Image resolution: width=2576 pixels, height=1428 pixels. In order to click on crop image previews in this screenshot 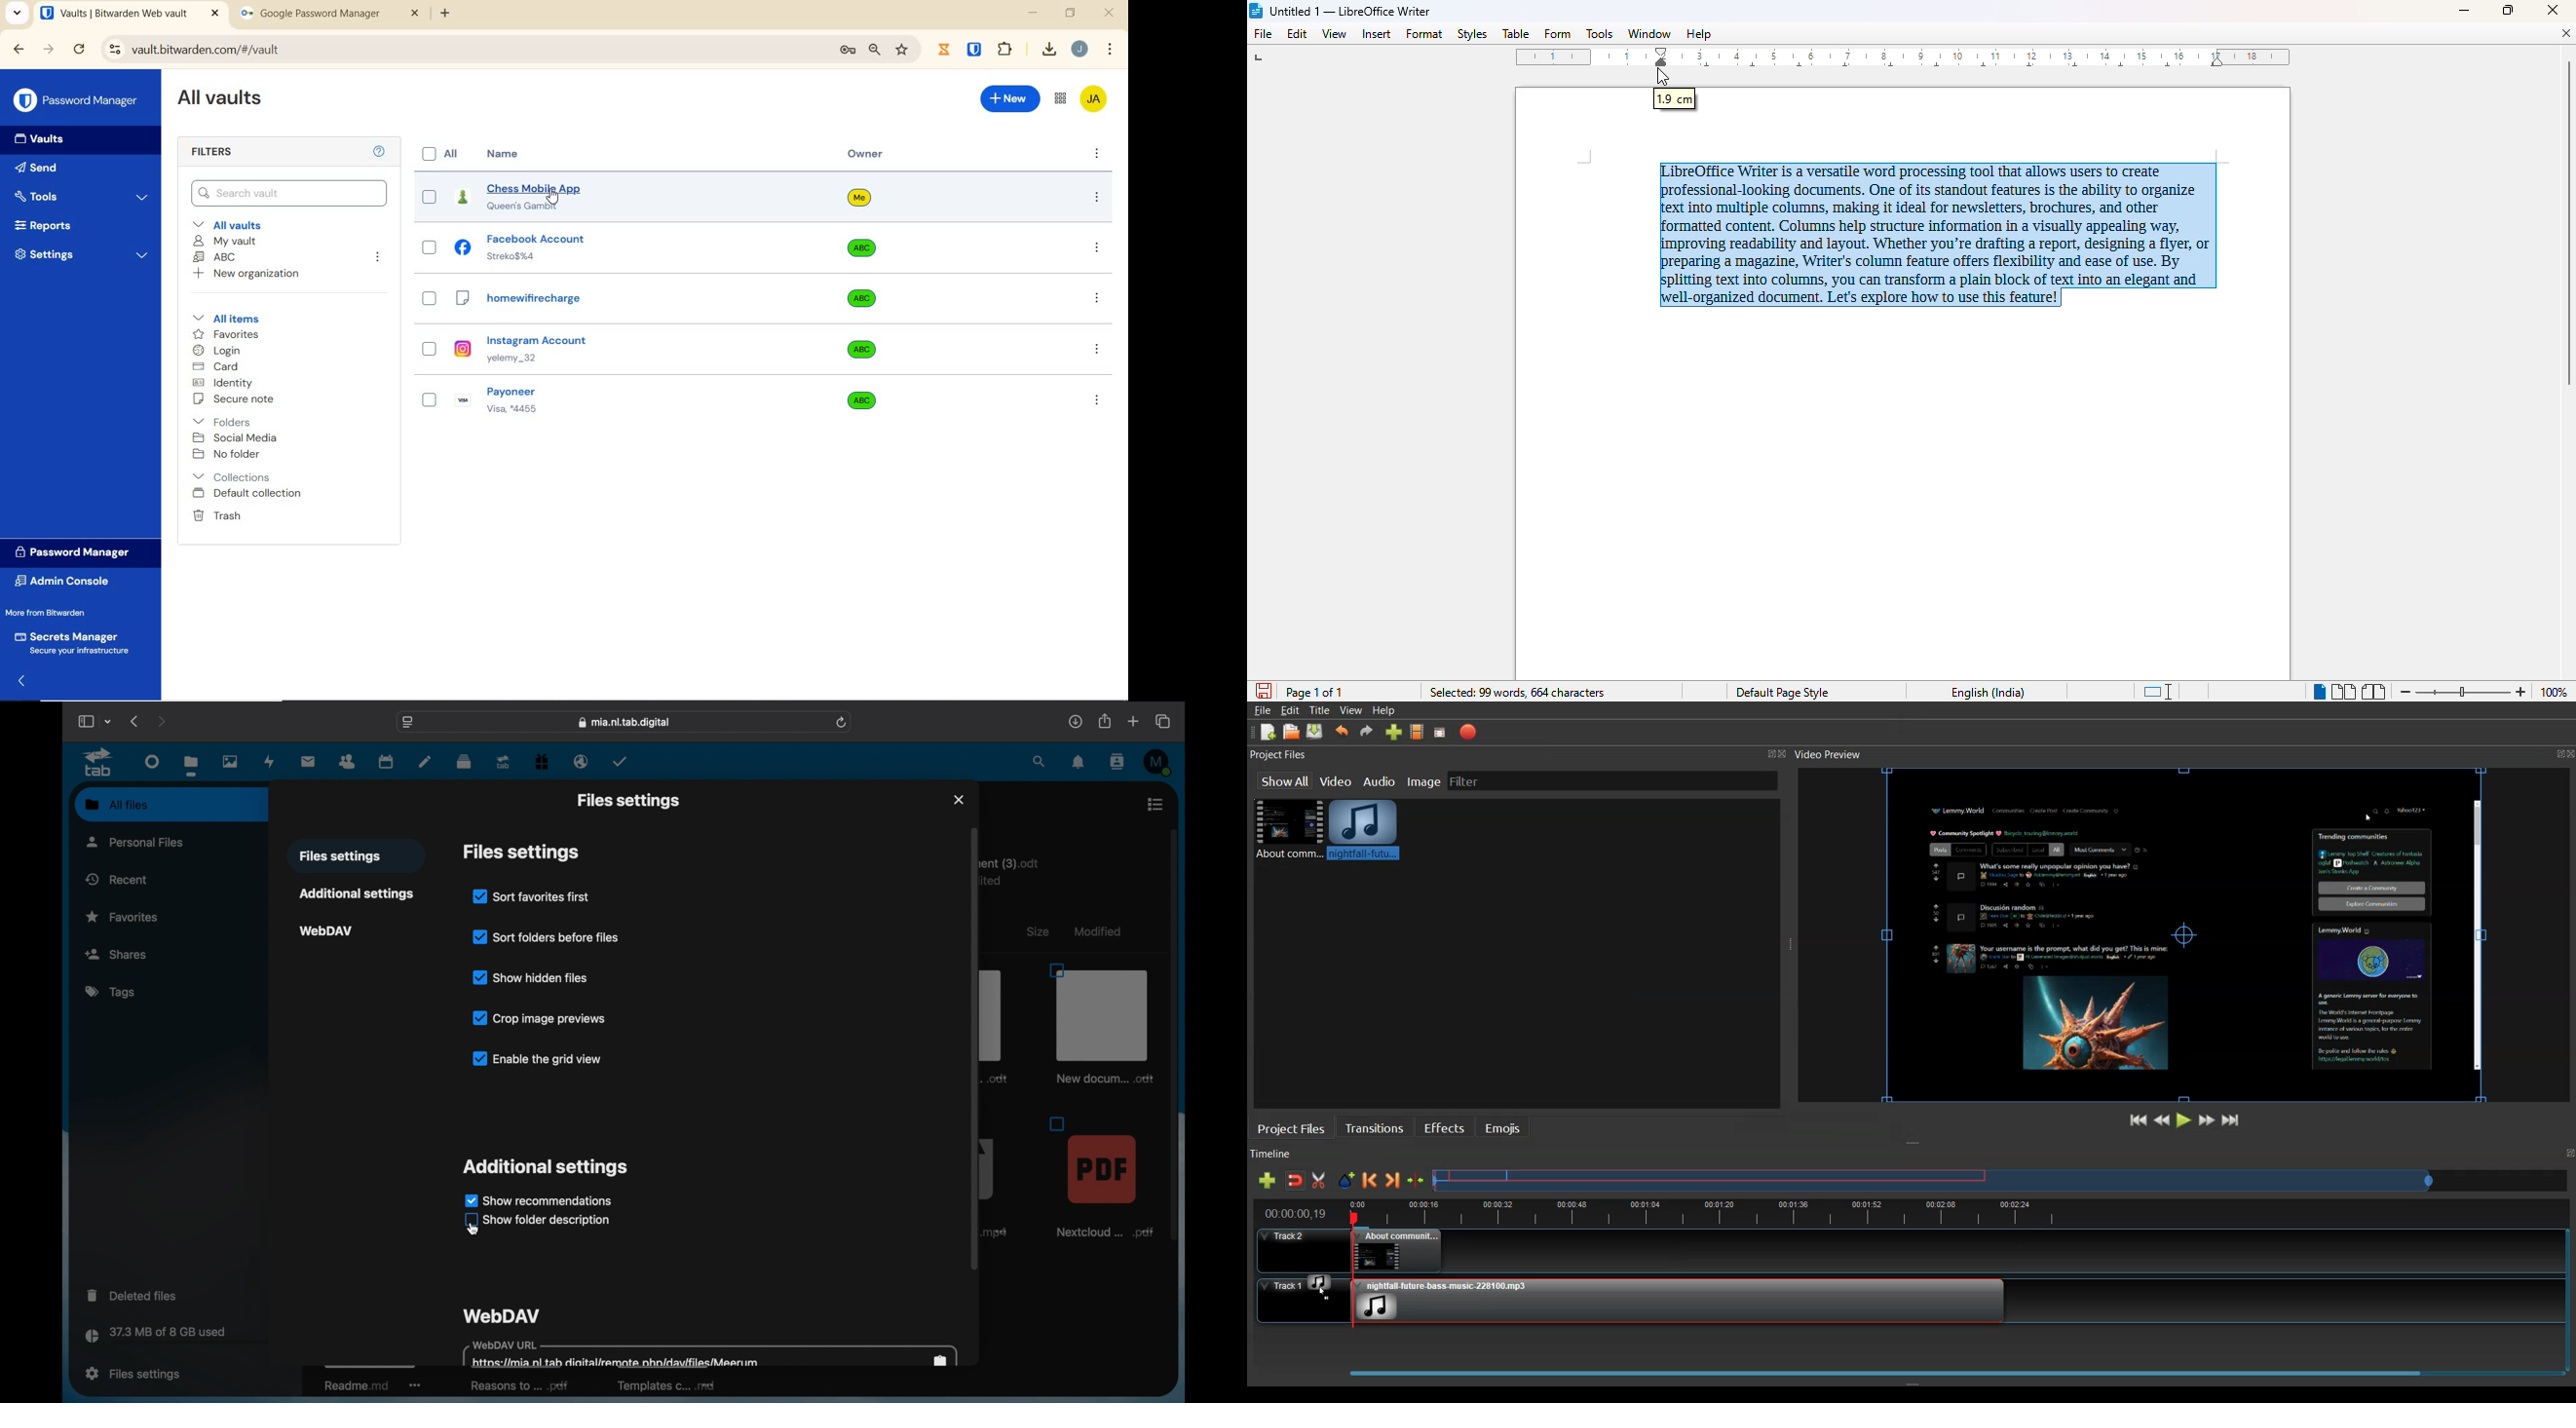, I will do `click(540, 1018)`.